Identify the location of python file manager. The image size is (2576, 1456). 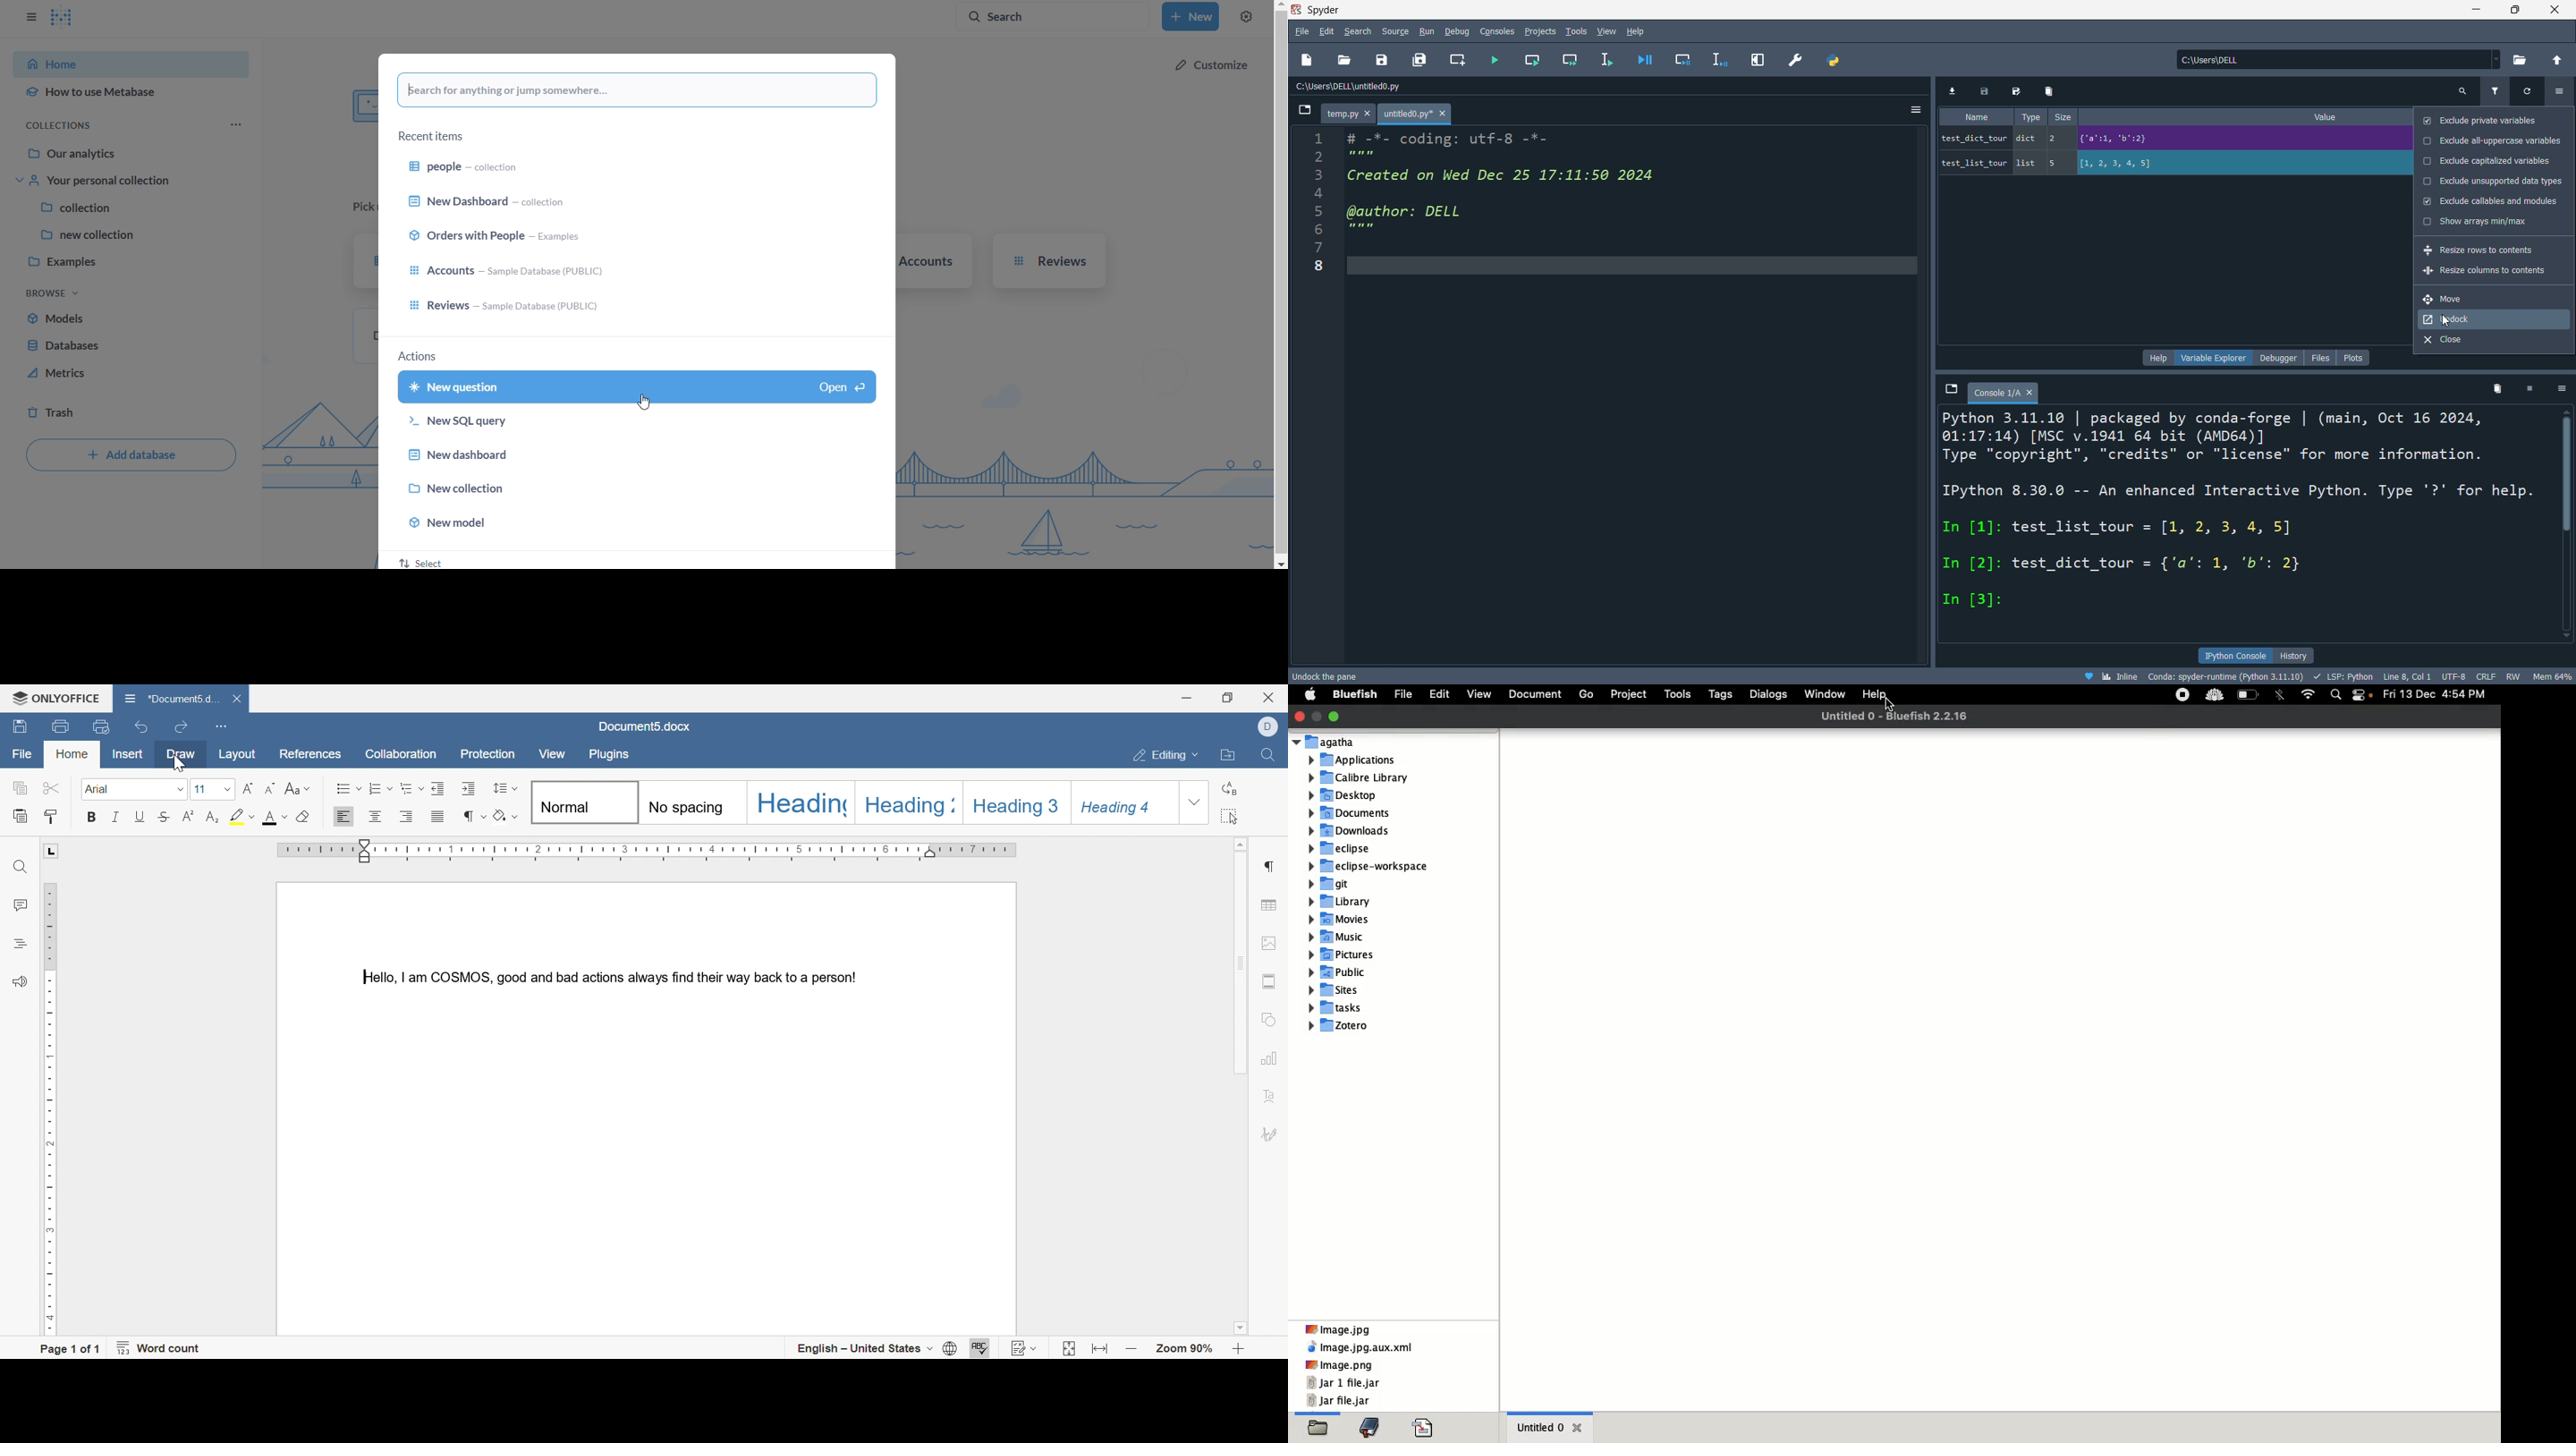
(1830, 58).